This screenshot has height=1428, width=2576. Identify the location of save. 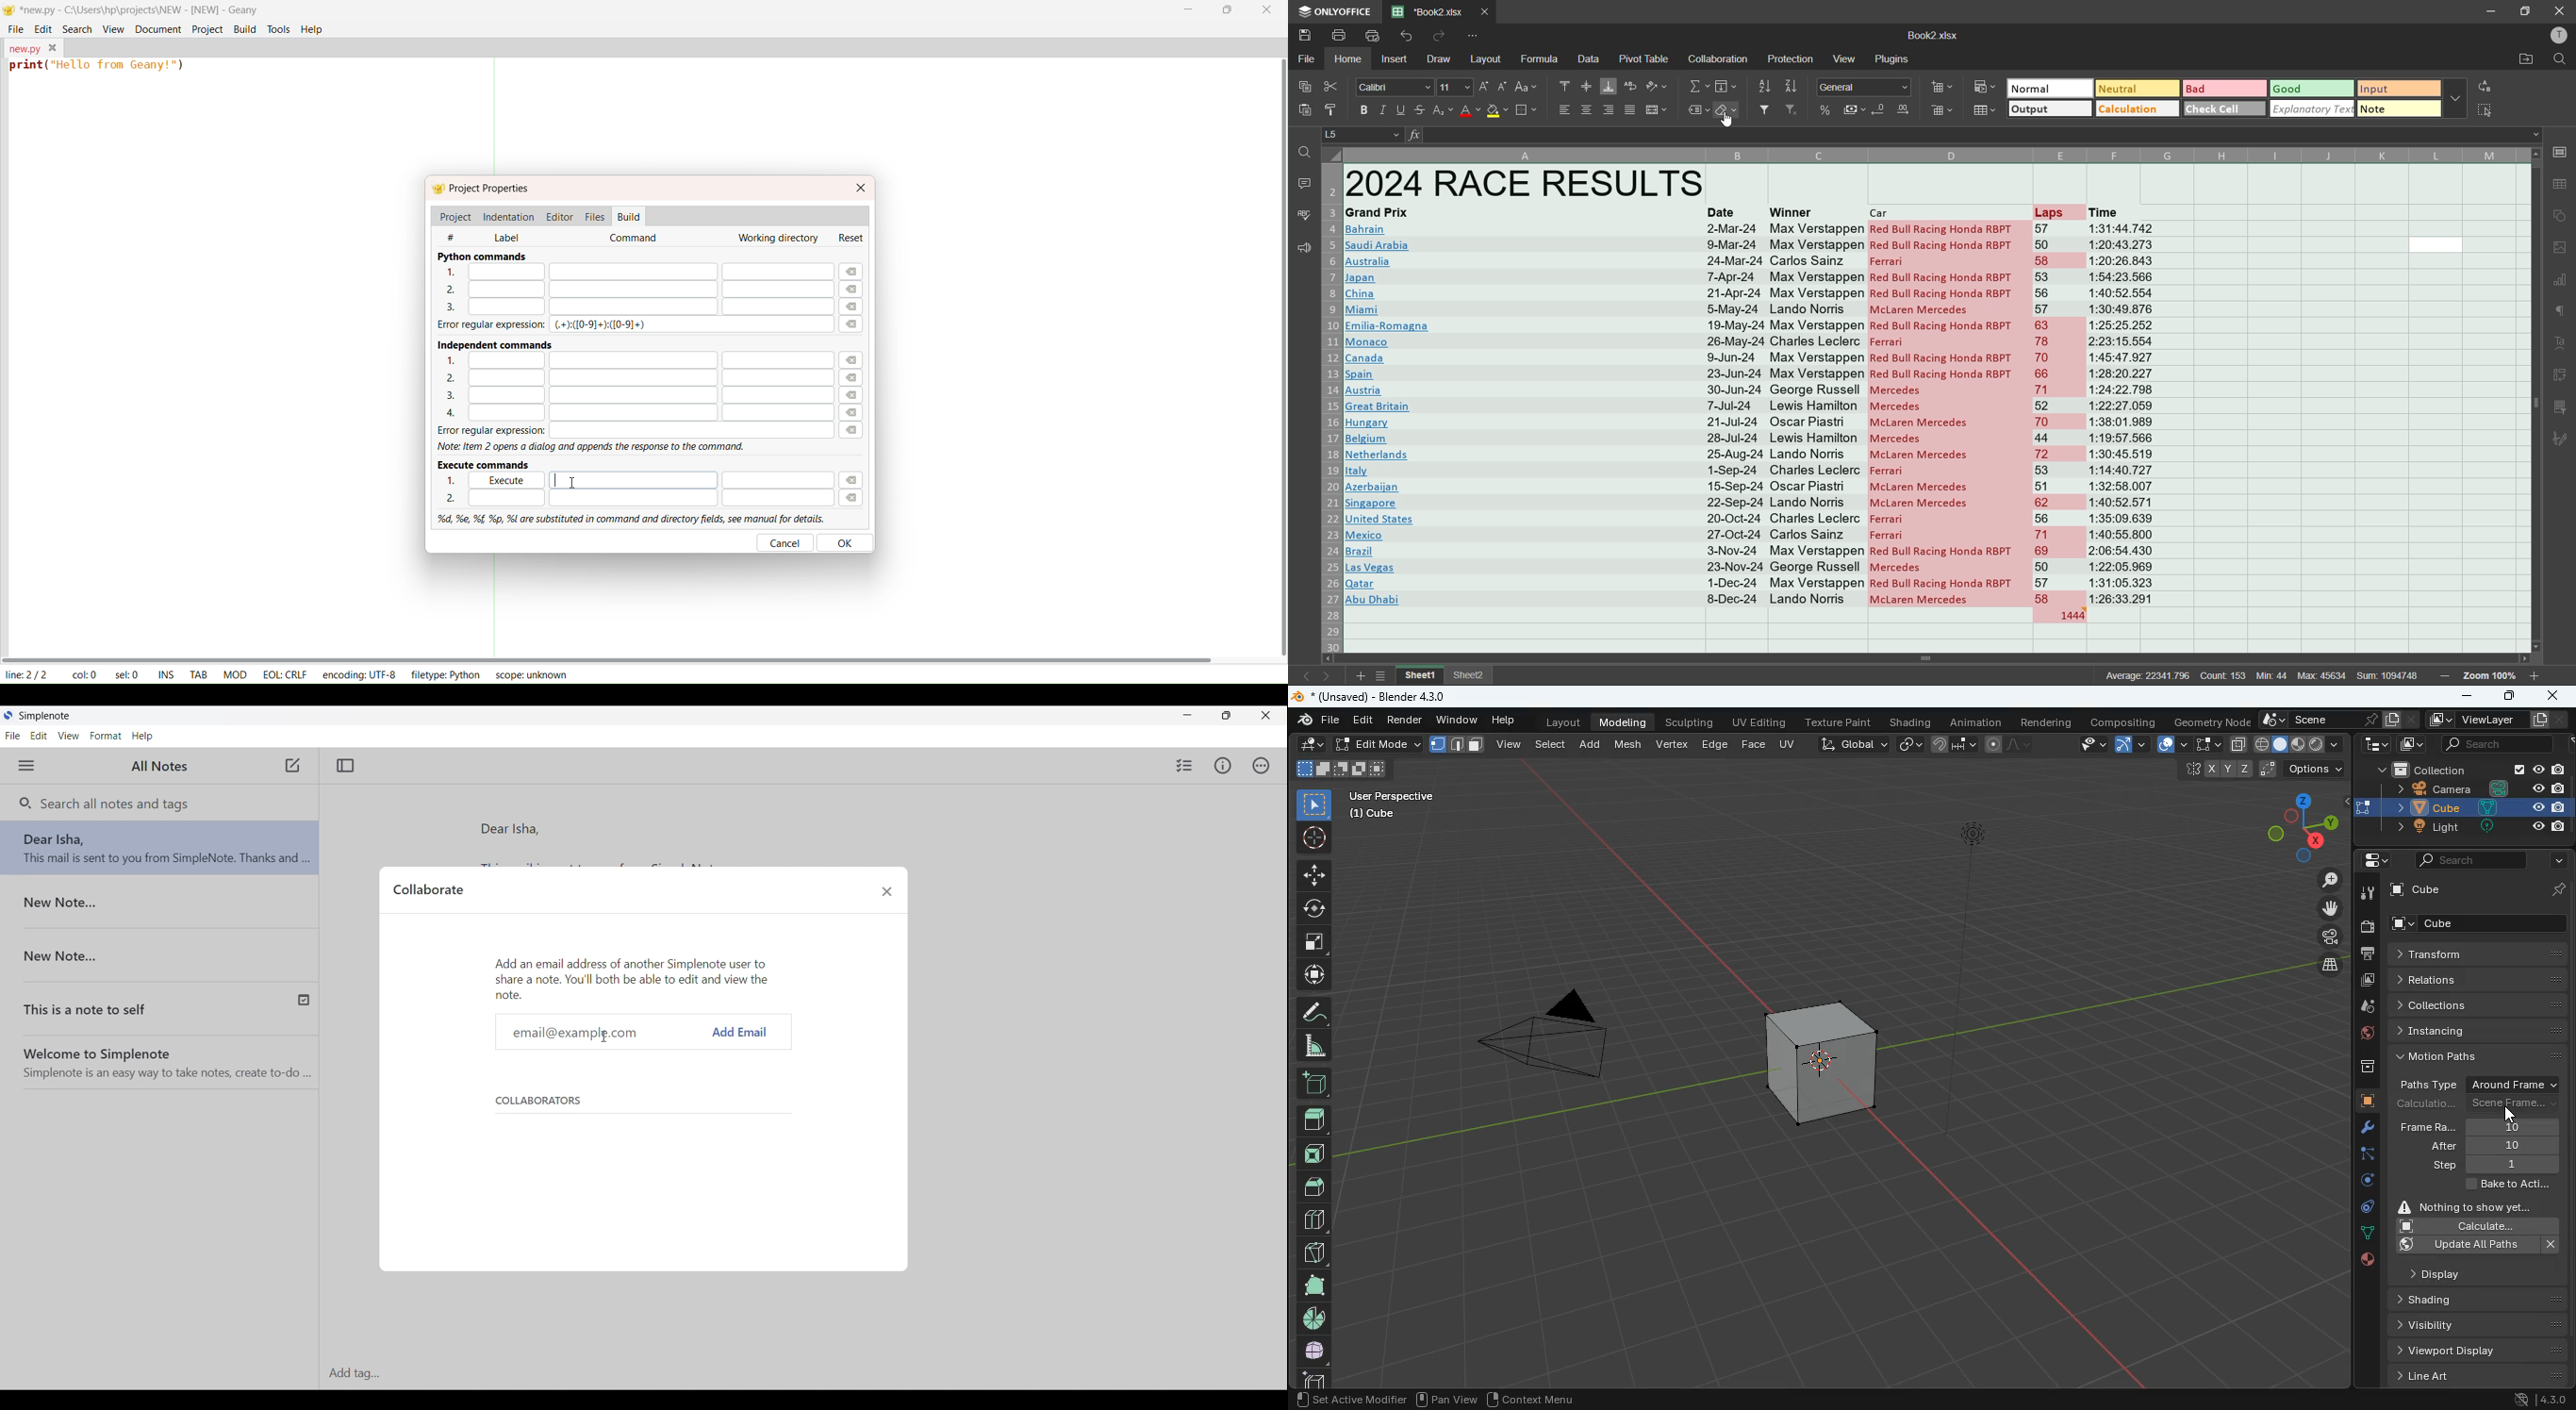
(1303, 36).